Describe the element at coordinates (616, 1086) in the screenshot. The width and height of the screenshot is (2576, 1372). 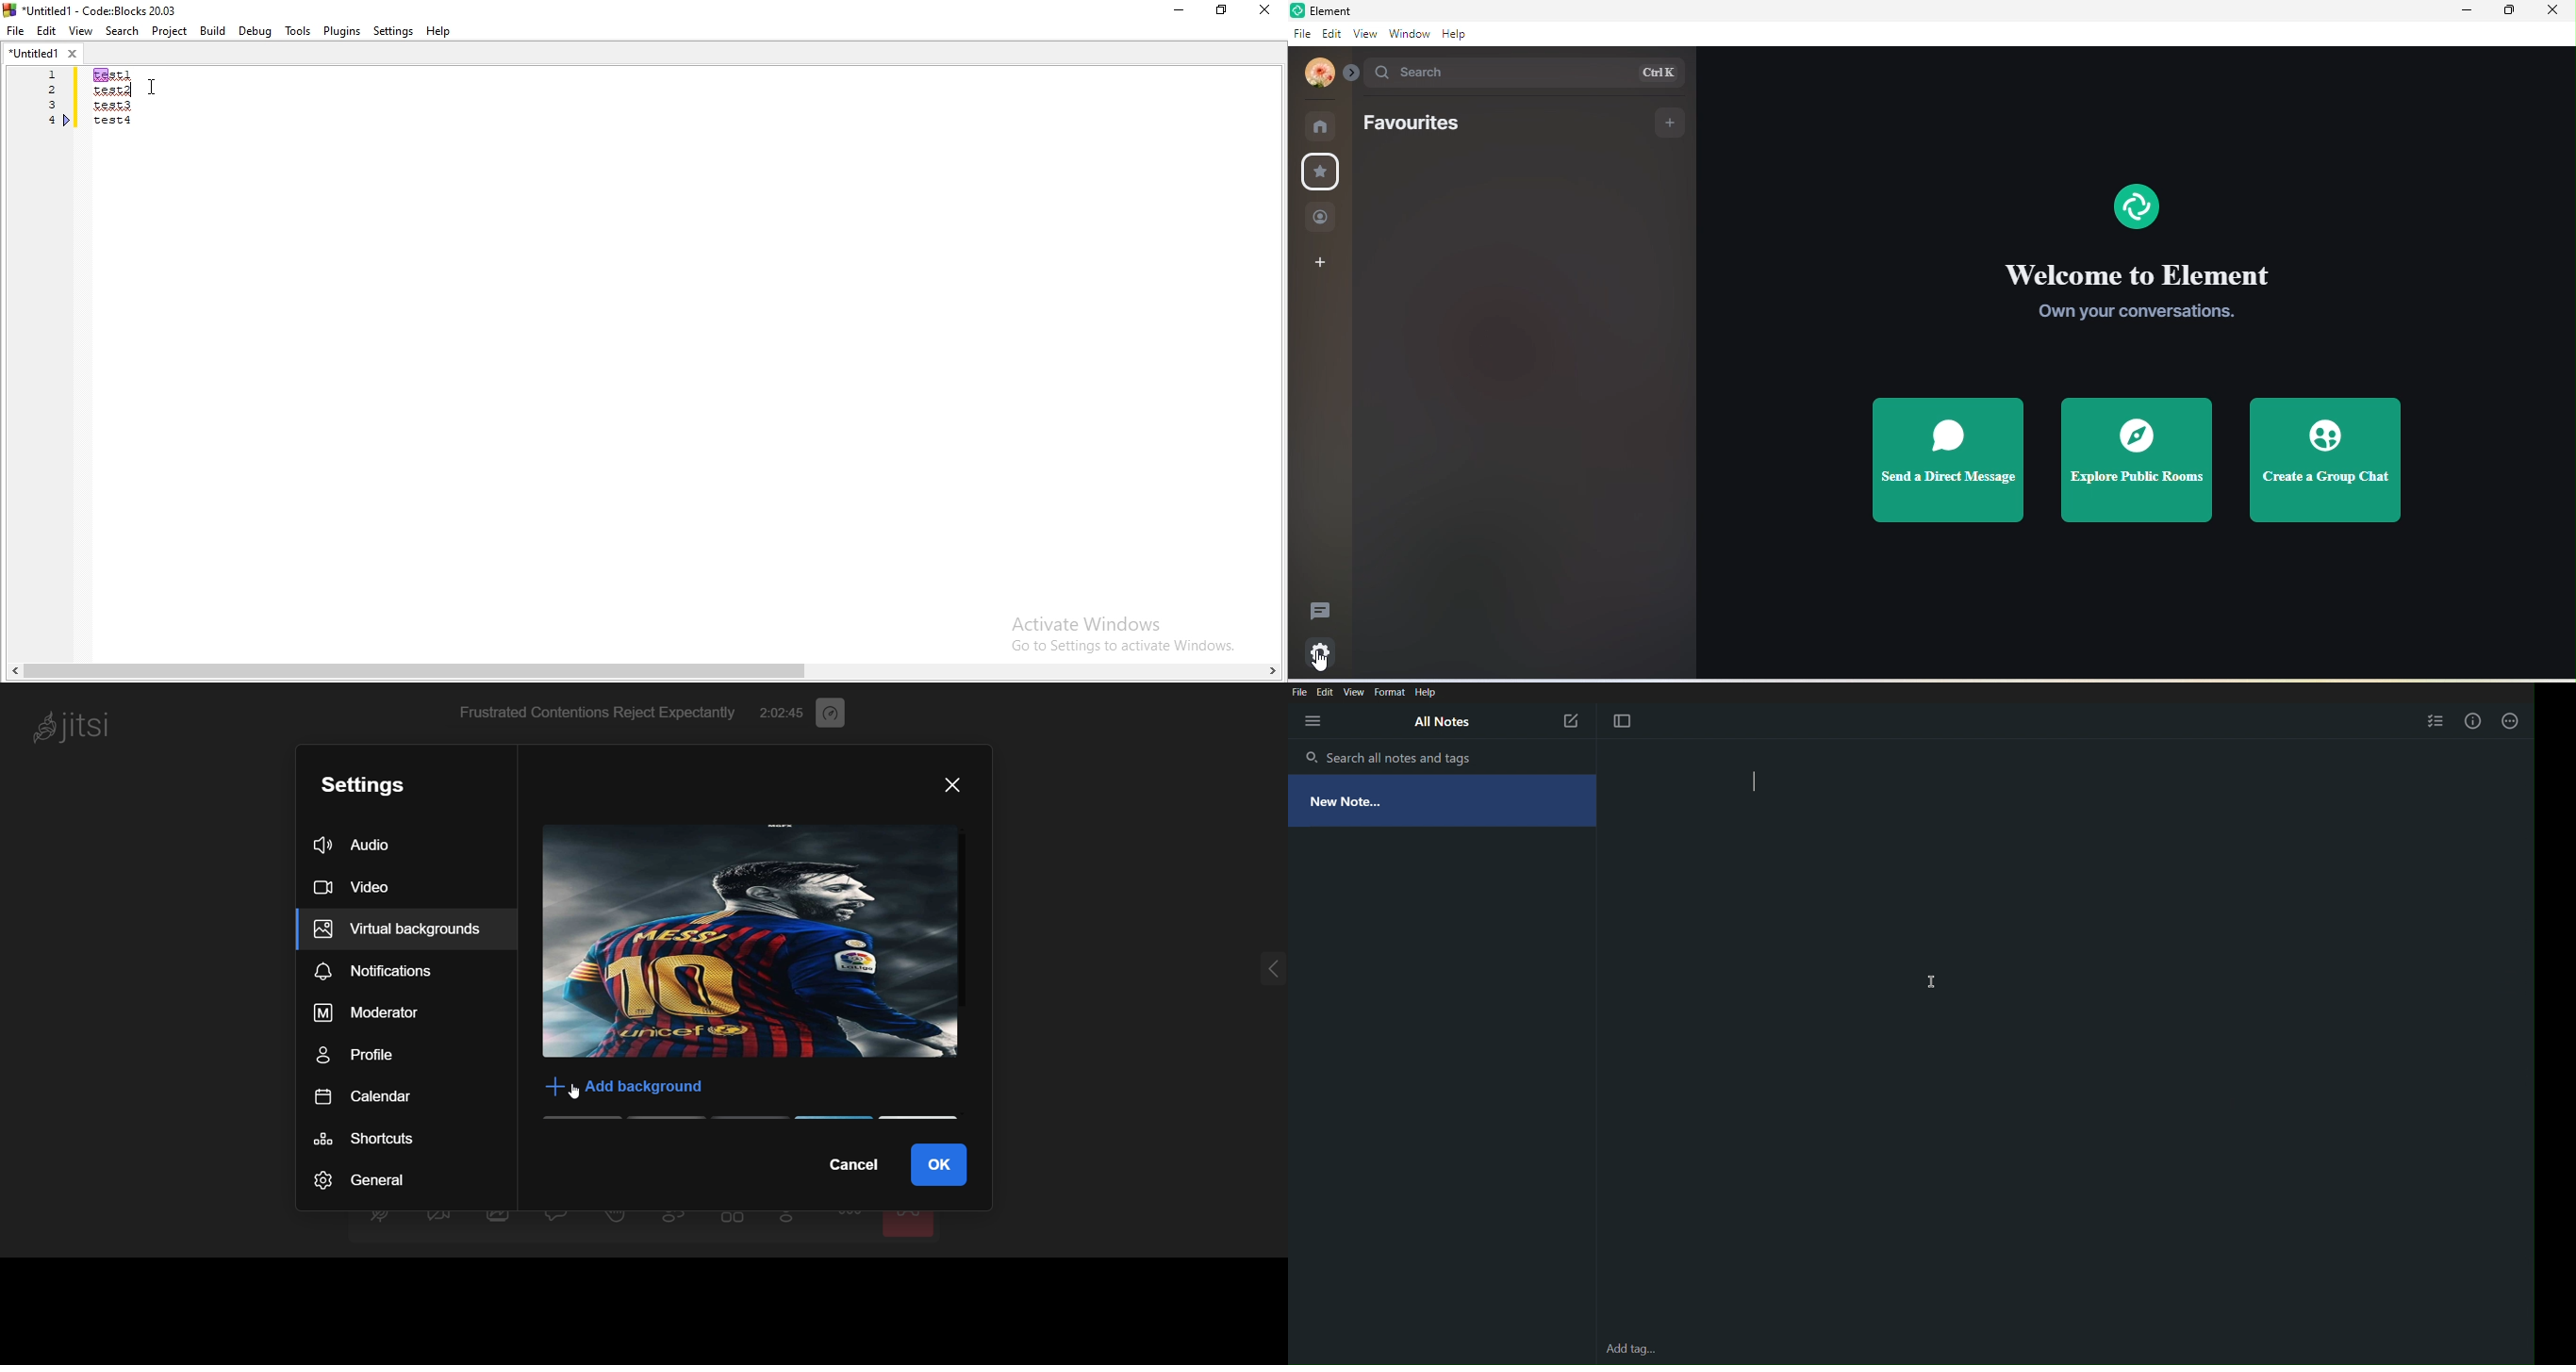
I see `add background` at that location.